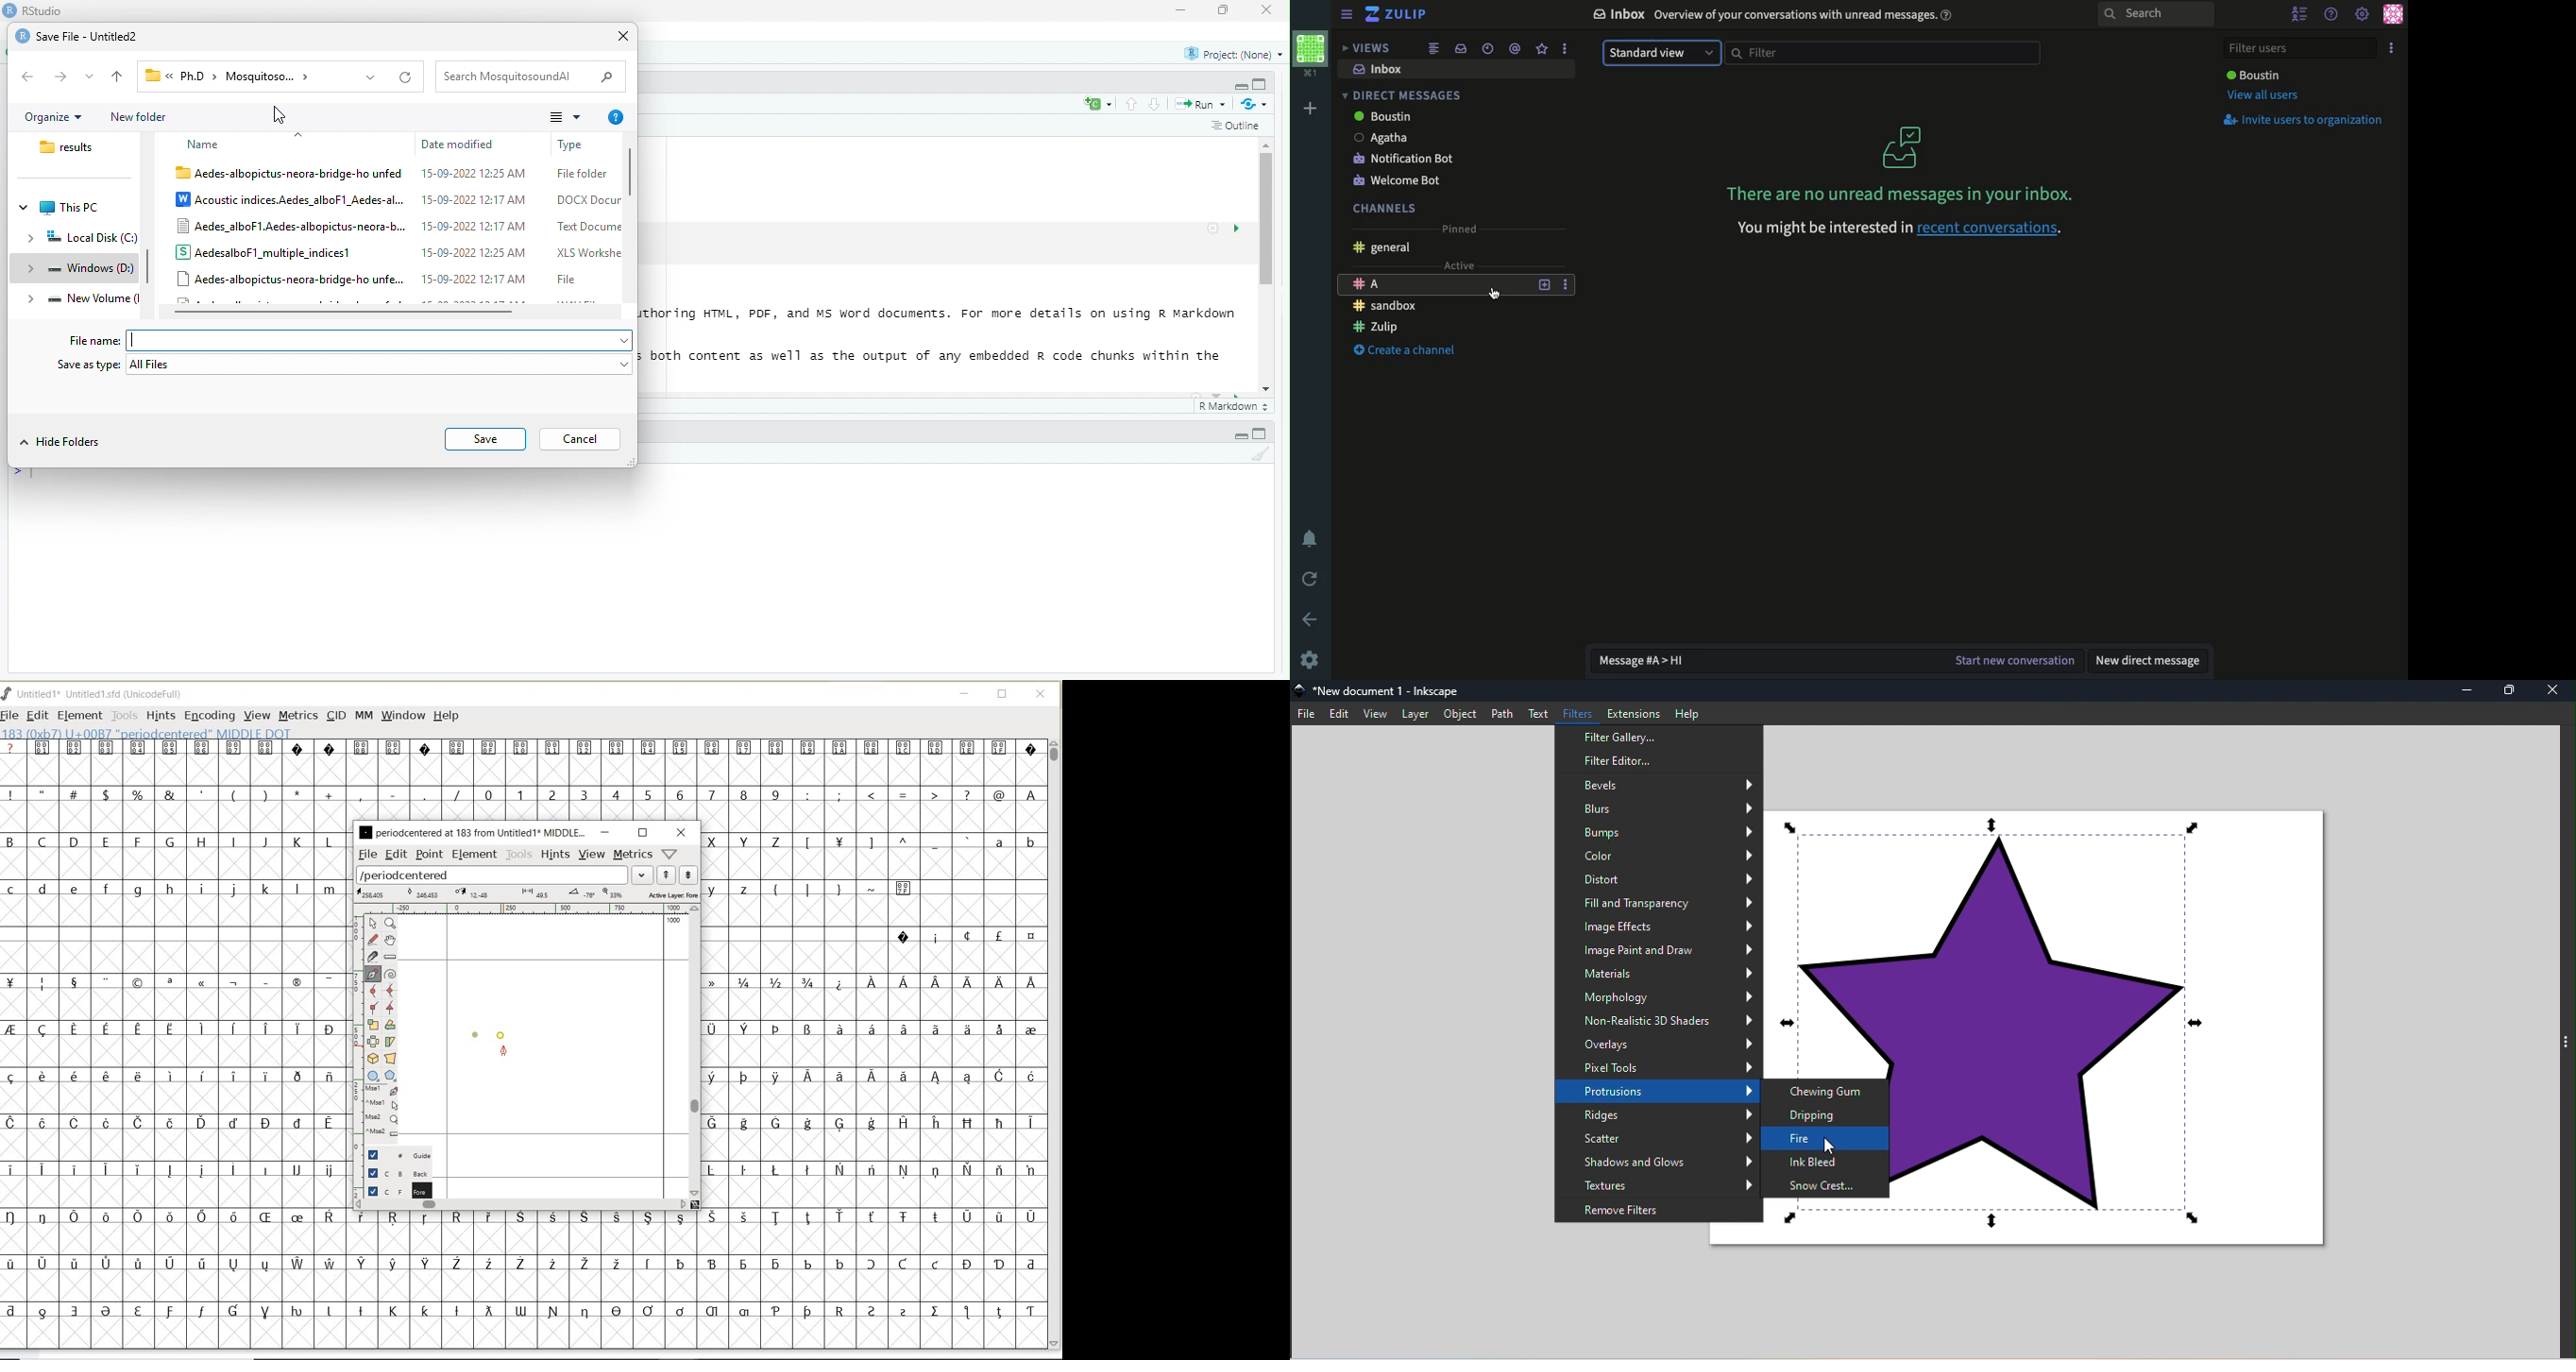 The height and width of the screenshot is (1372, 2576). What do you see at coordinates (298, 716) in the screenshot?
I see `METRICS` at bounding box center [298, 716].